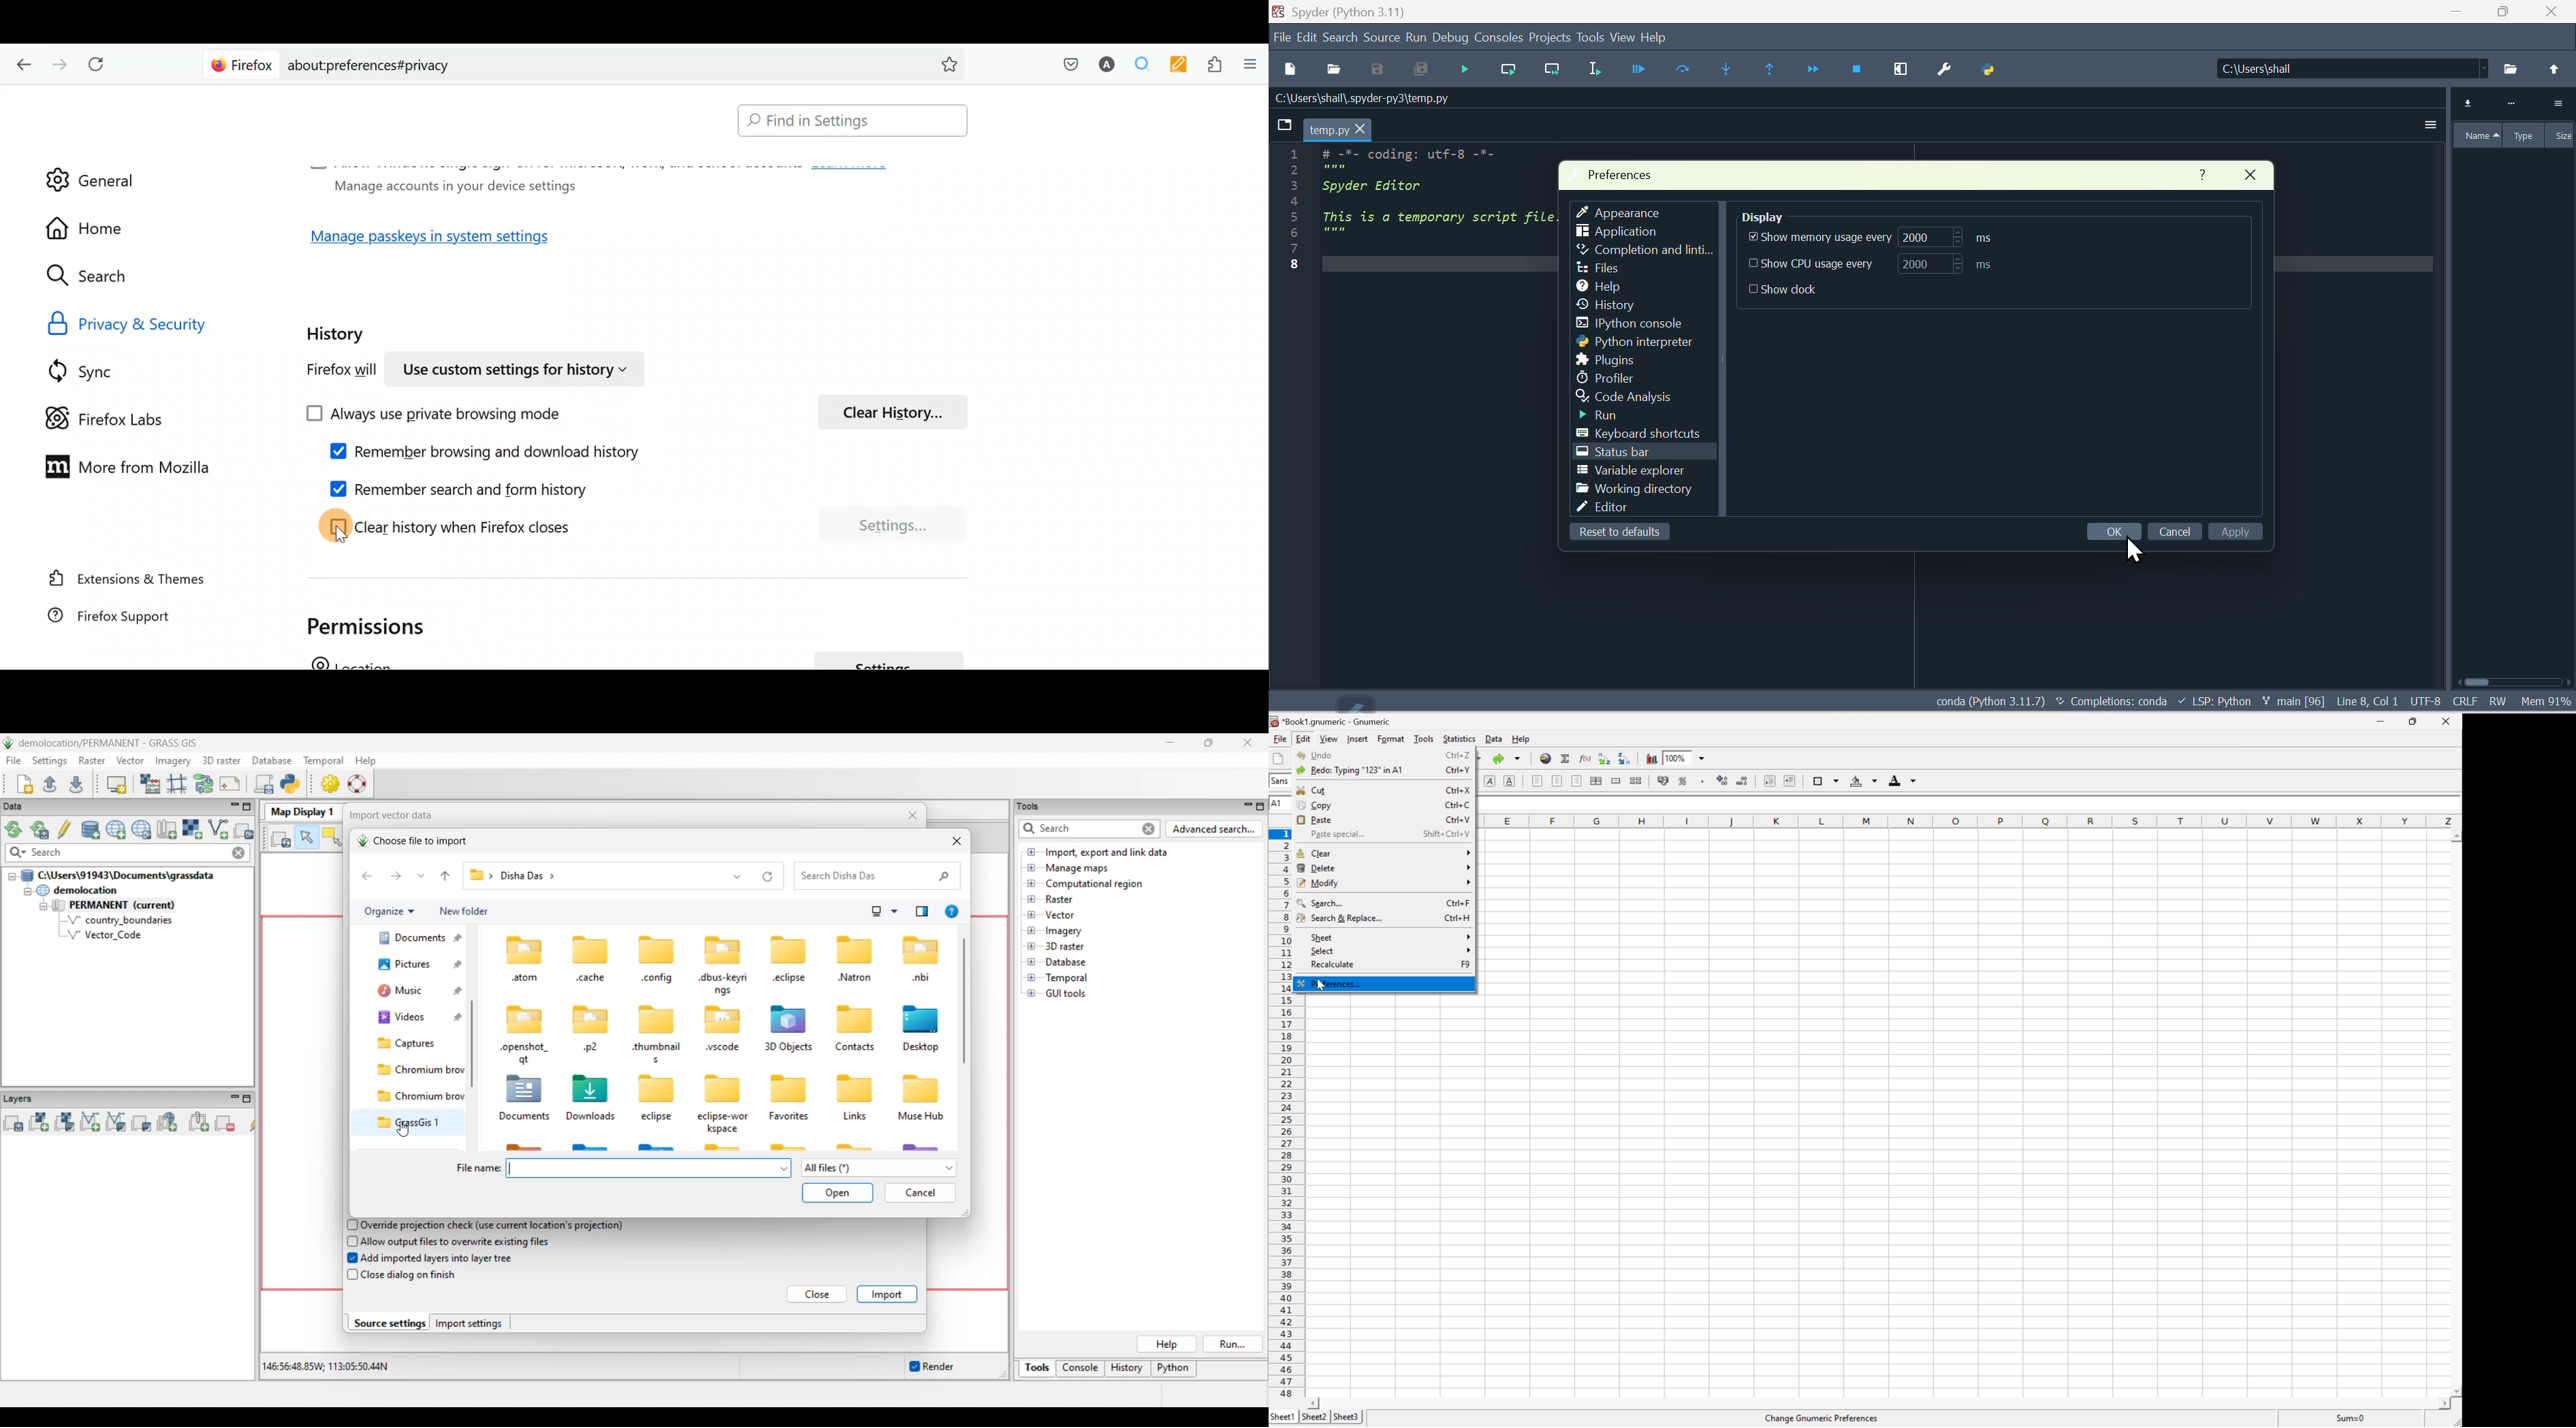 Image resolution: width=2576 pixels, height=1428 pixels. I want to click on Status bar, so click(1608, 453).